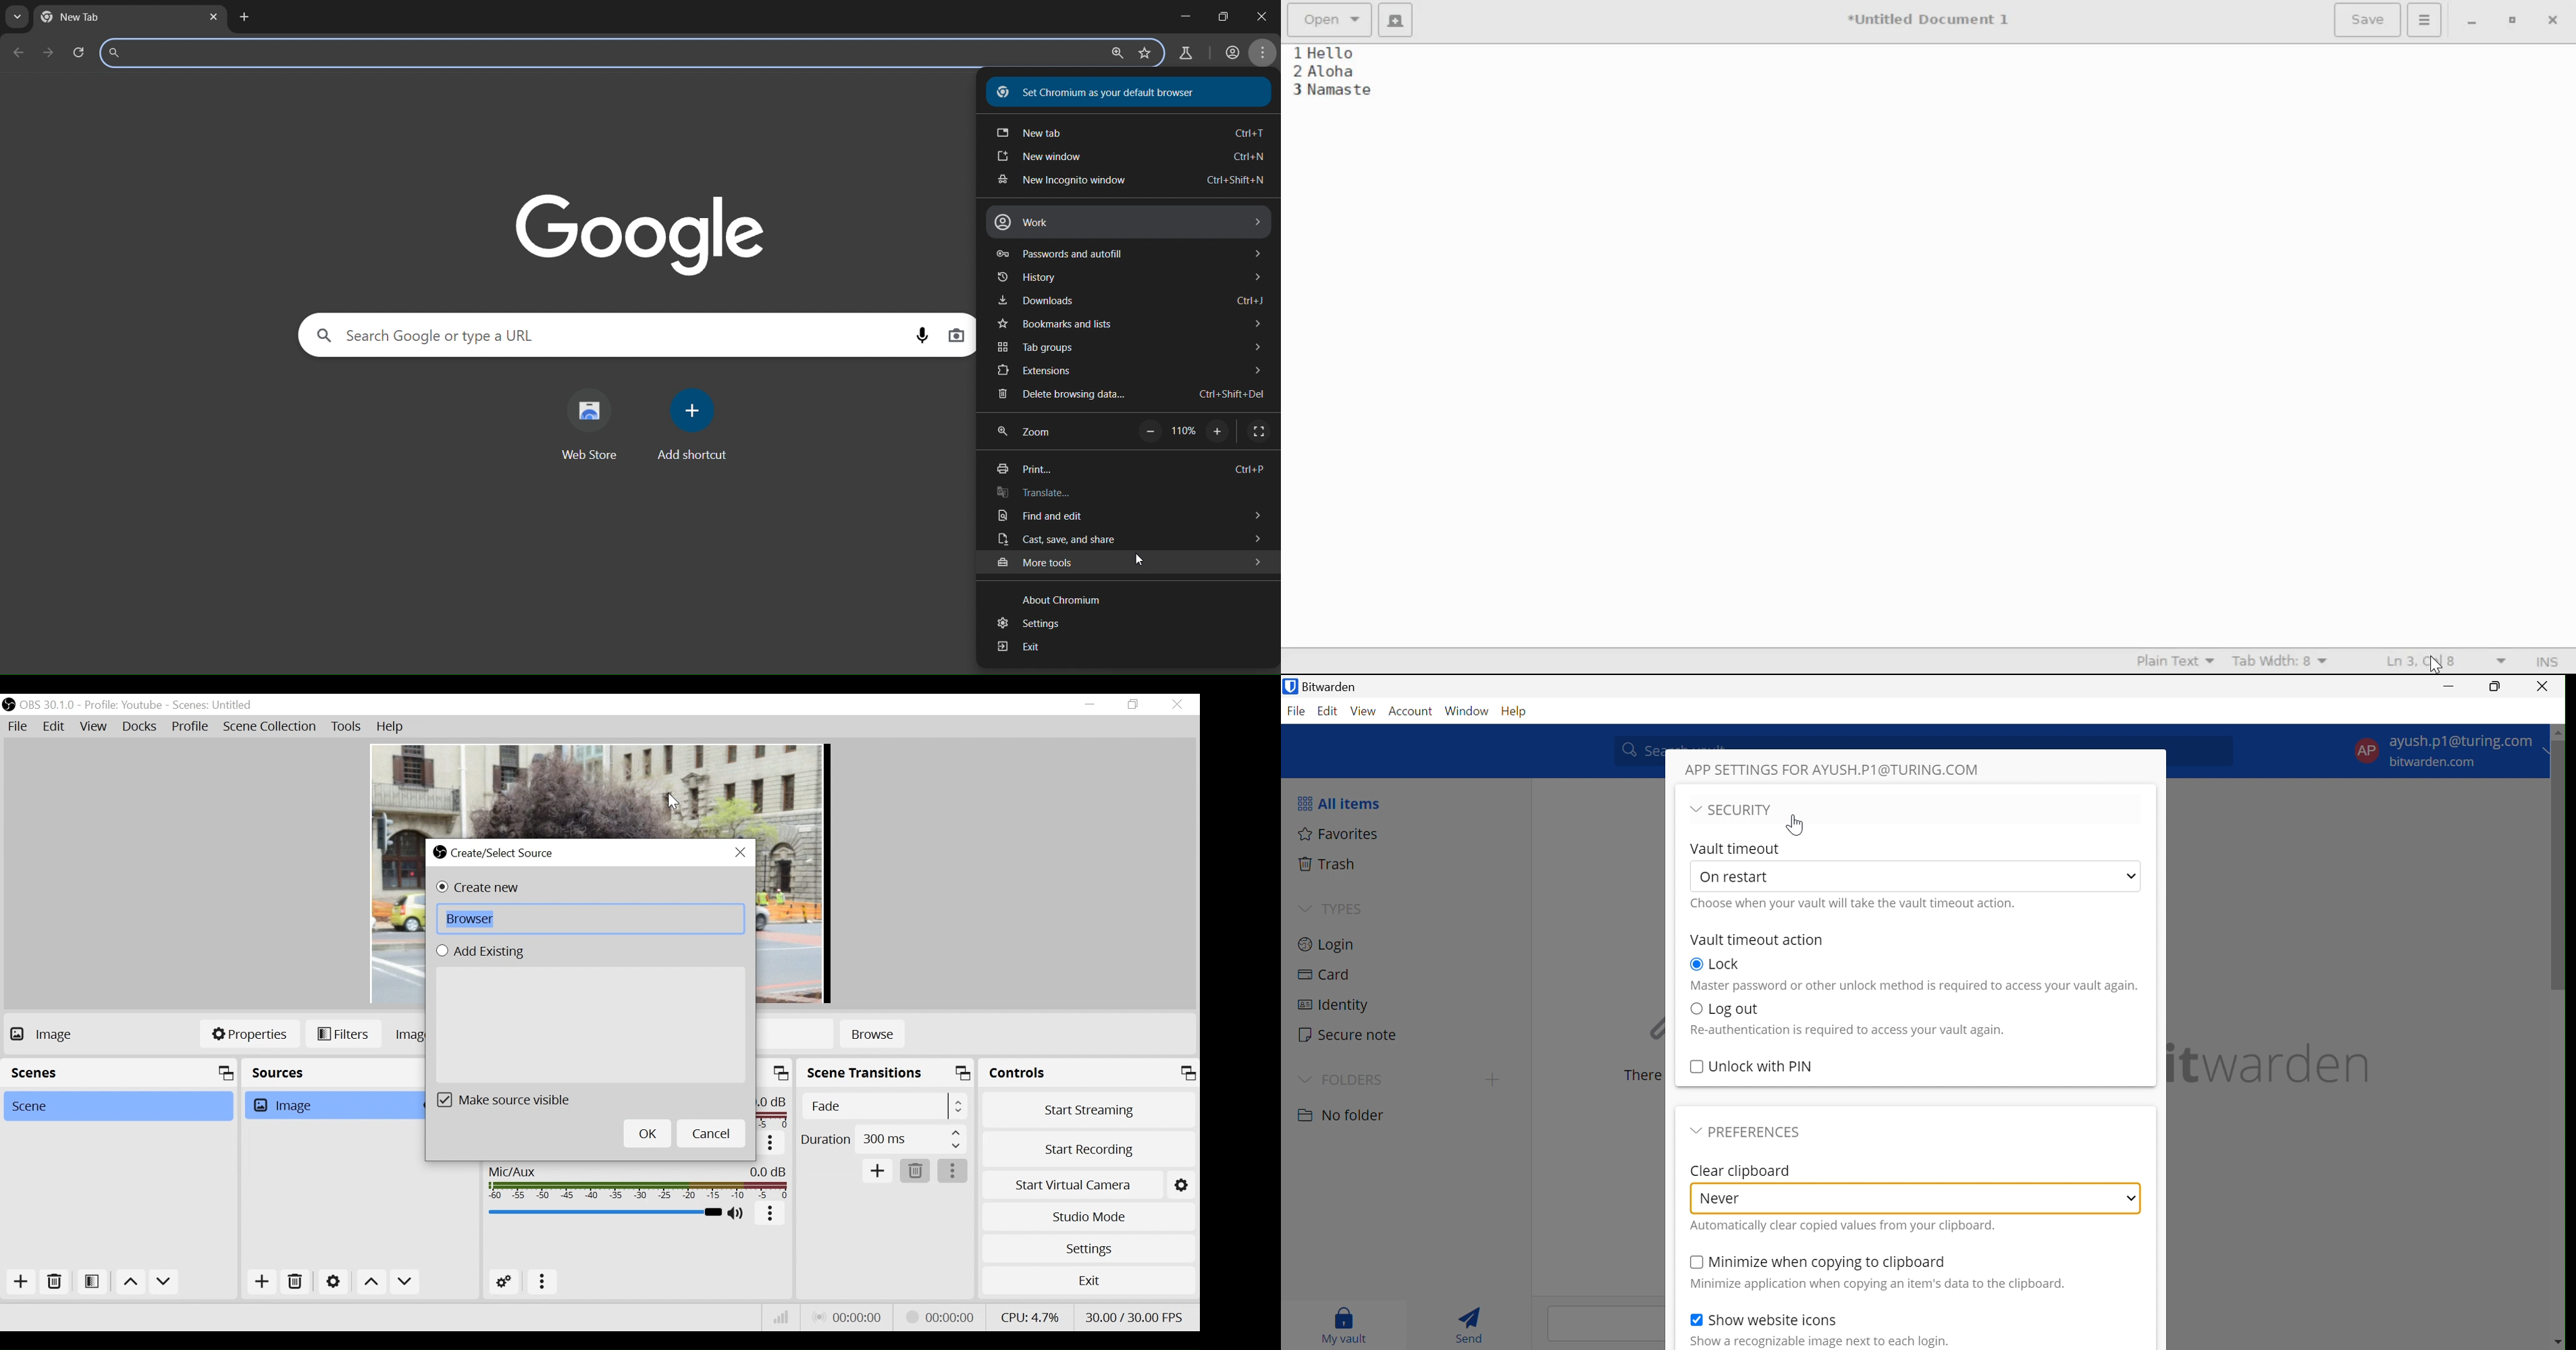 This screenshot has height=1372, width=2576. I want to click on More Options, so click(955, 1170).